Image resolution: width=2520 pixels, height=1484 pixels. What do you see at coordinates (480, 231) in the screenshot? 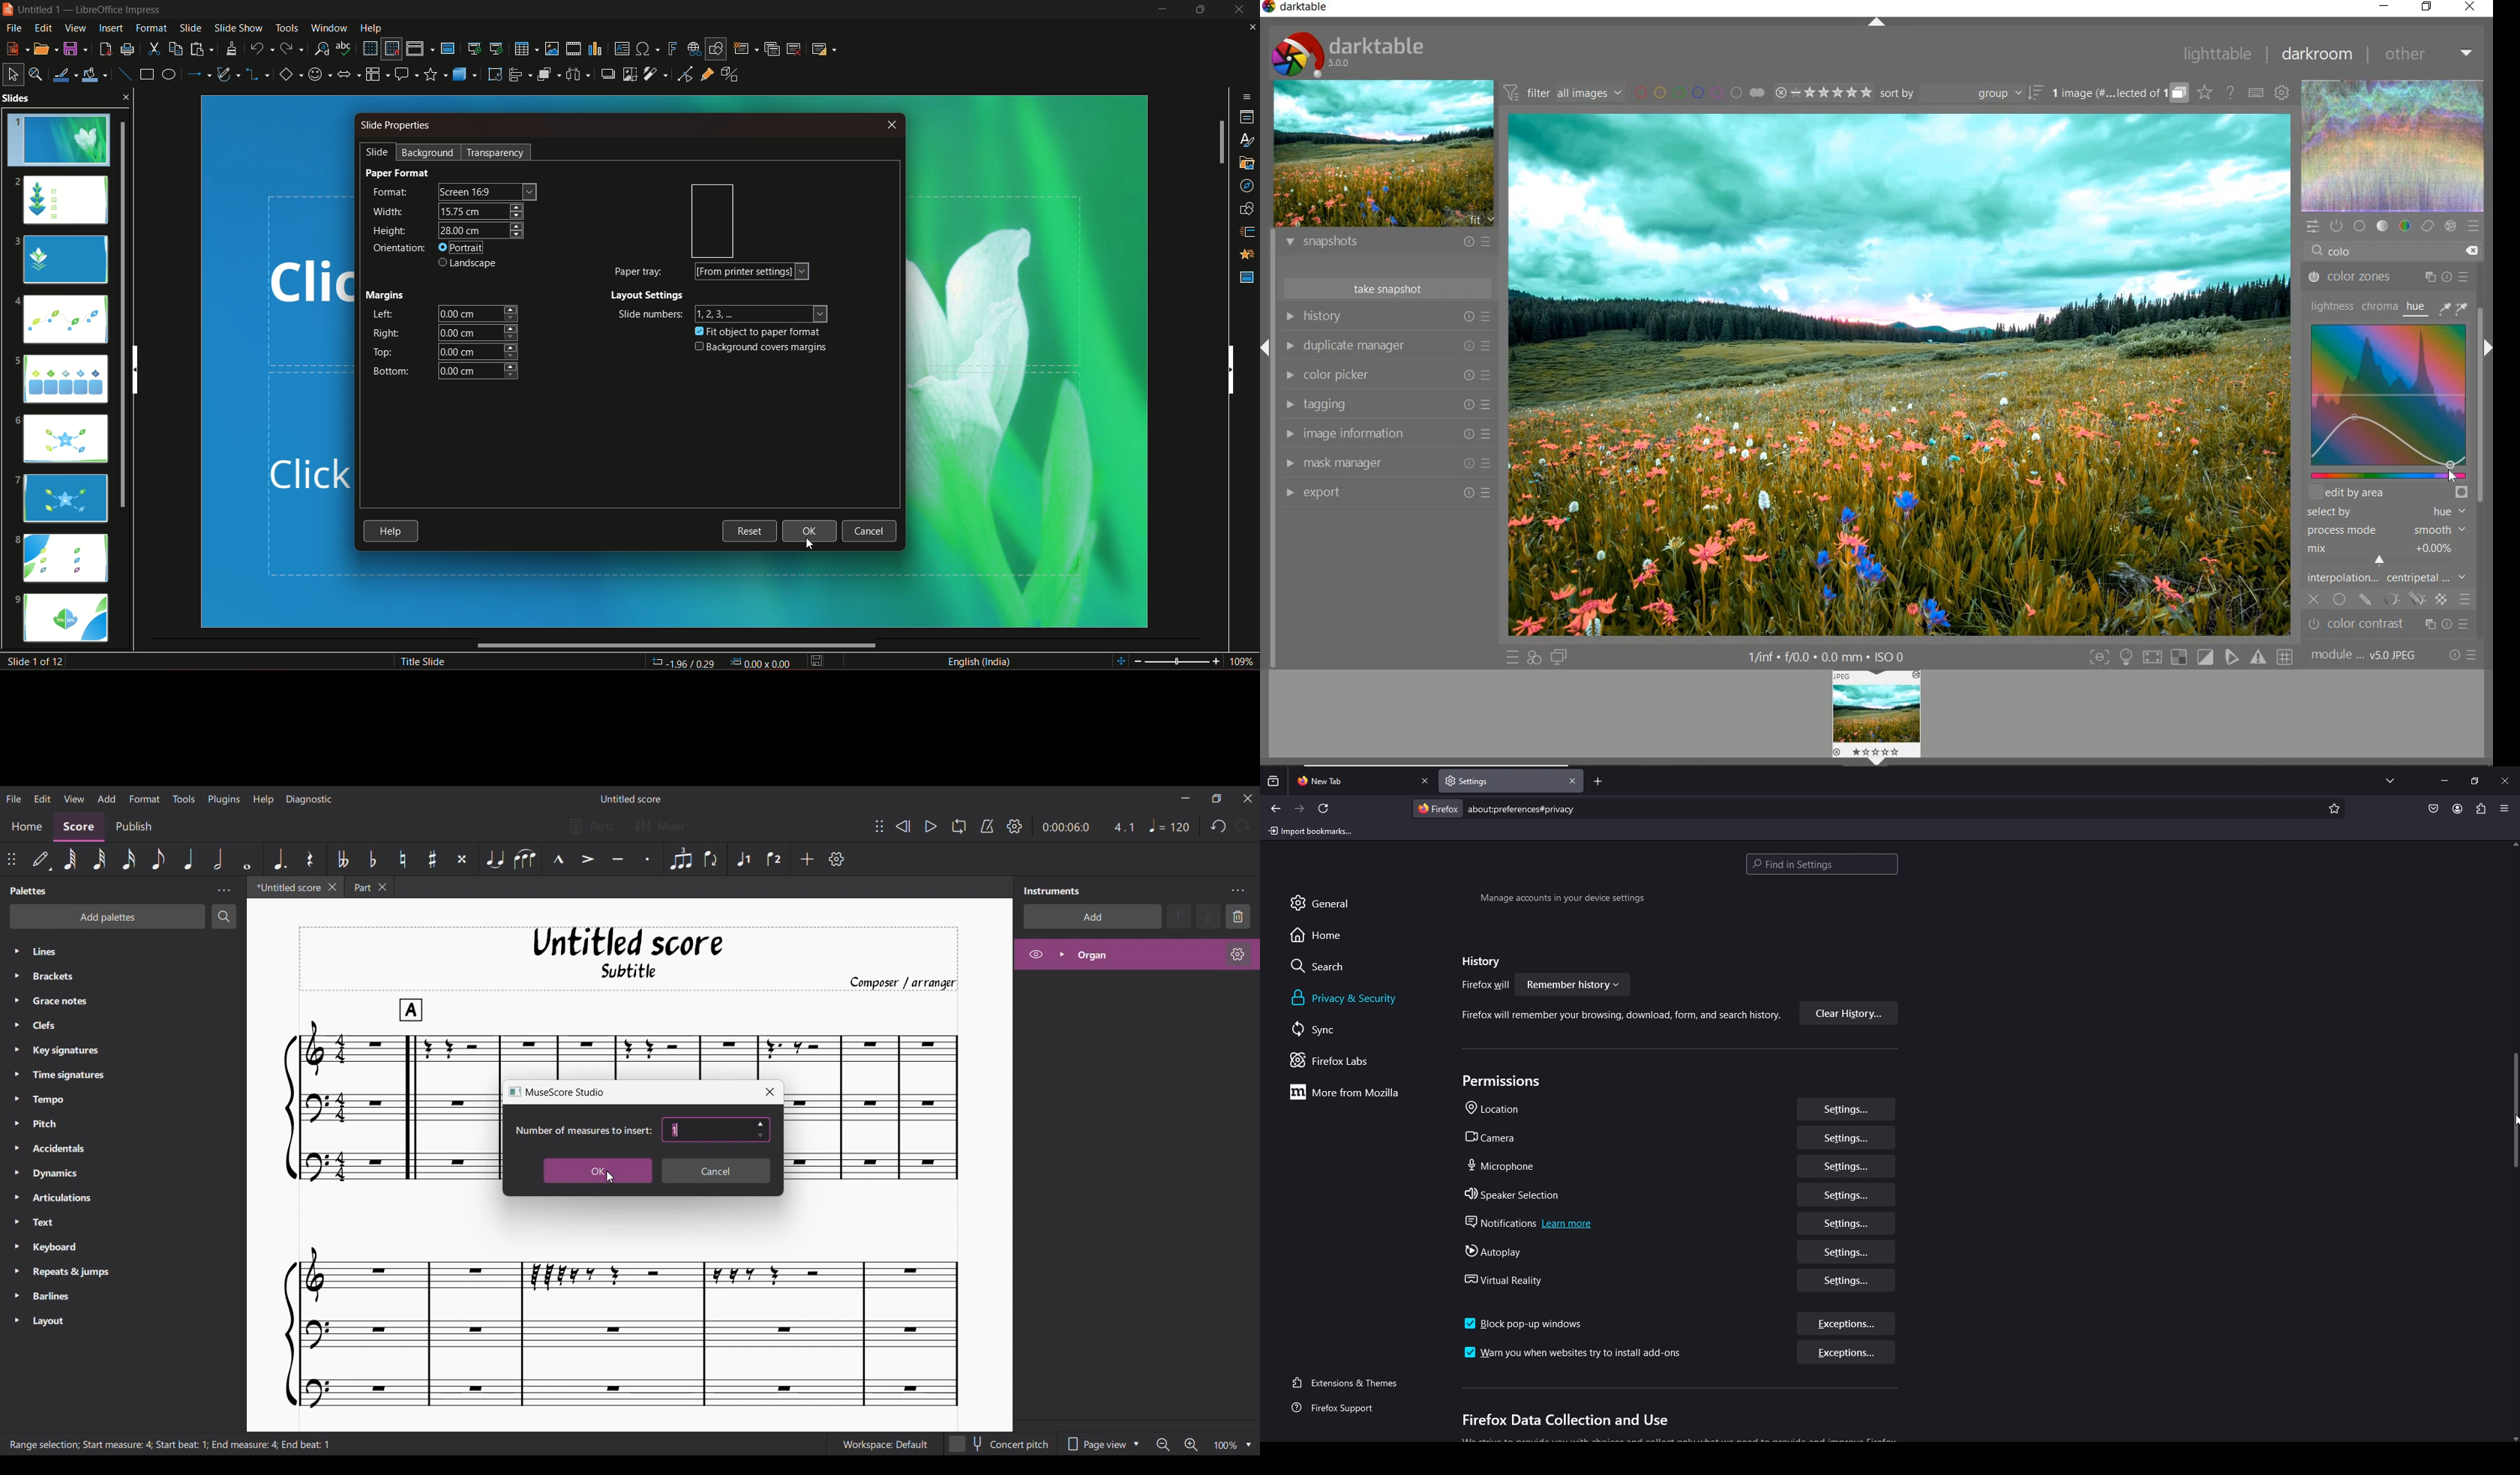
I see `height` at bounding box center [480, 231].